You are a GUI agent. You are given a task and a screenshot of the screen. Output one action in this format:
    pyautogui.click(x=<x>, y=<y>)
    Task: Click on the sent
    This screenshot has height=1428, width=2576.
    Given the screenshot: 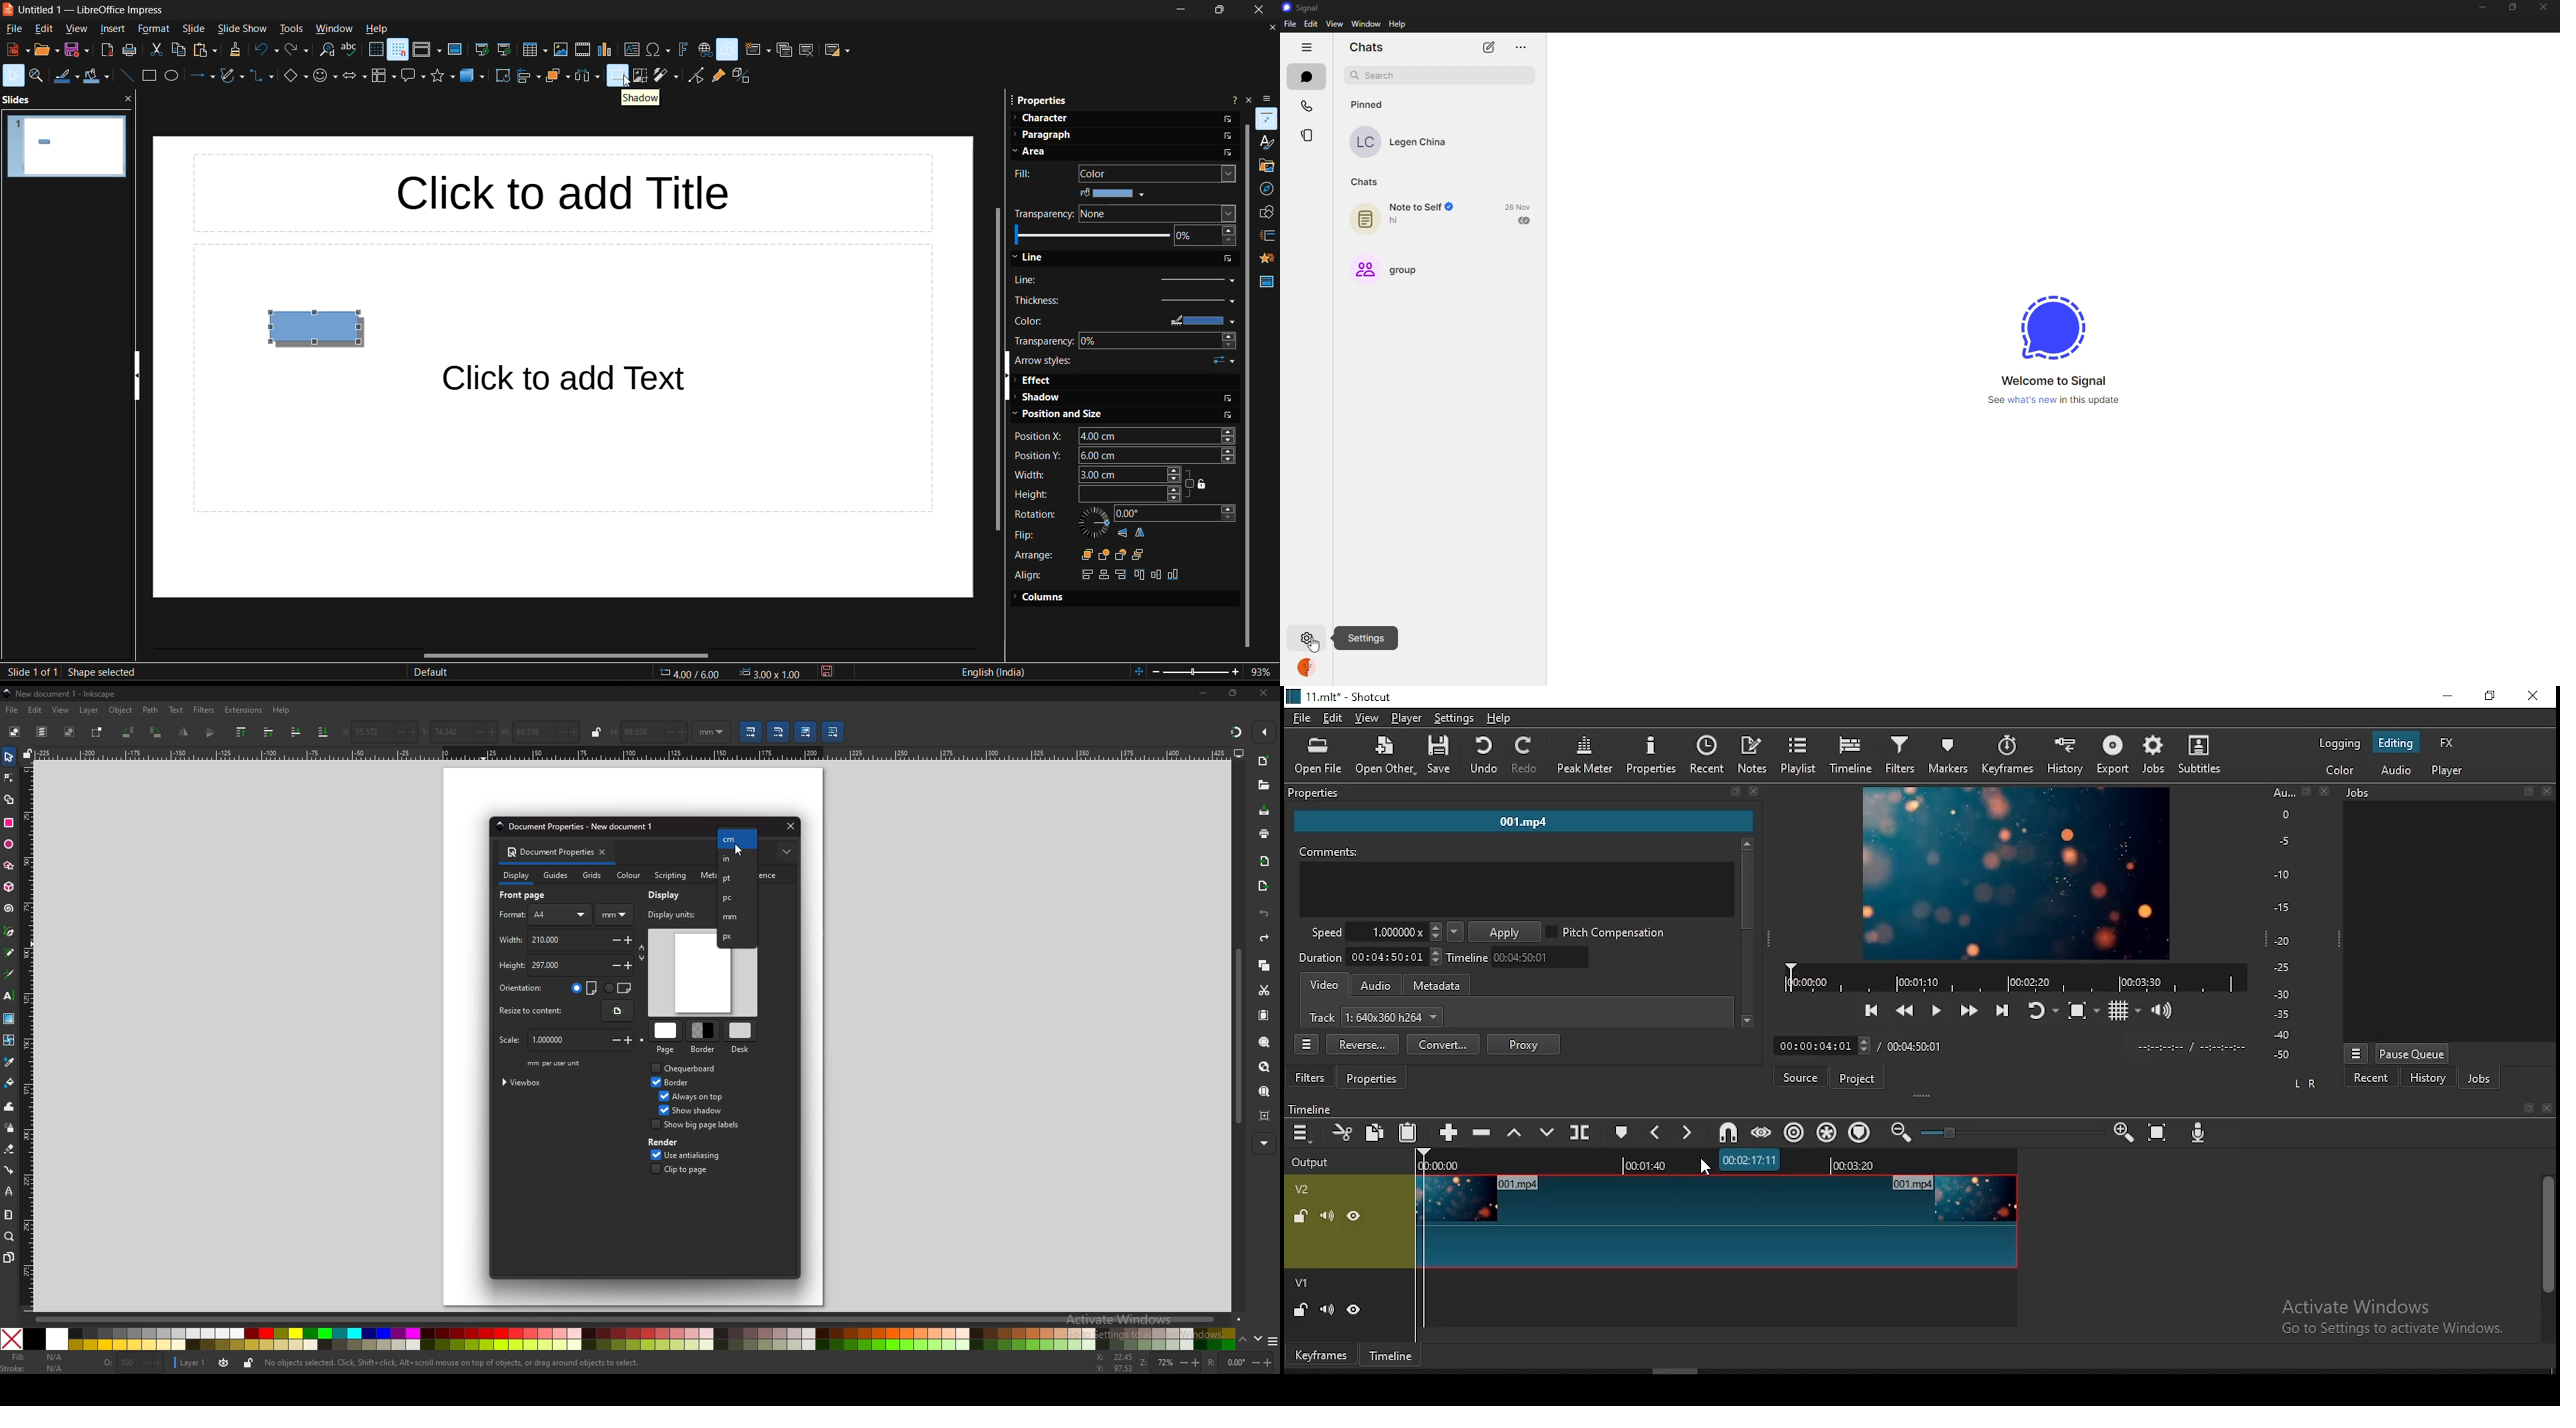 What is the action you would take?
    pyautogui.click(x=1526, y=220)
    